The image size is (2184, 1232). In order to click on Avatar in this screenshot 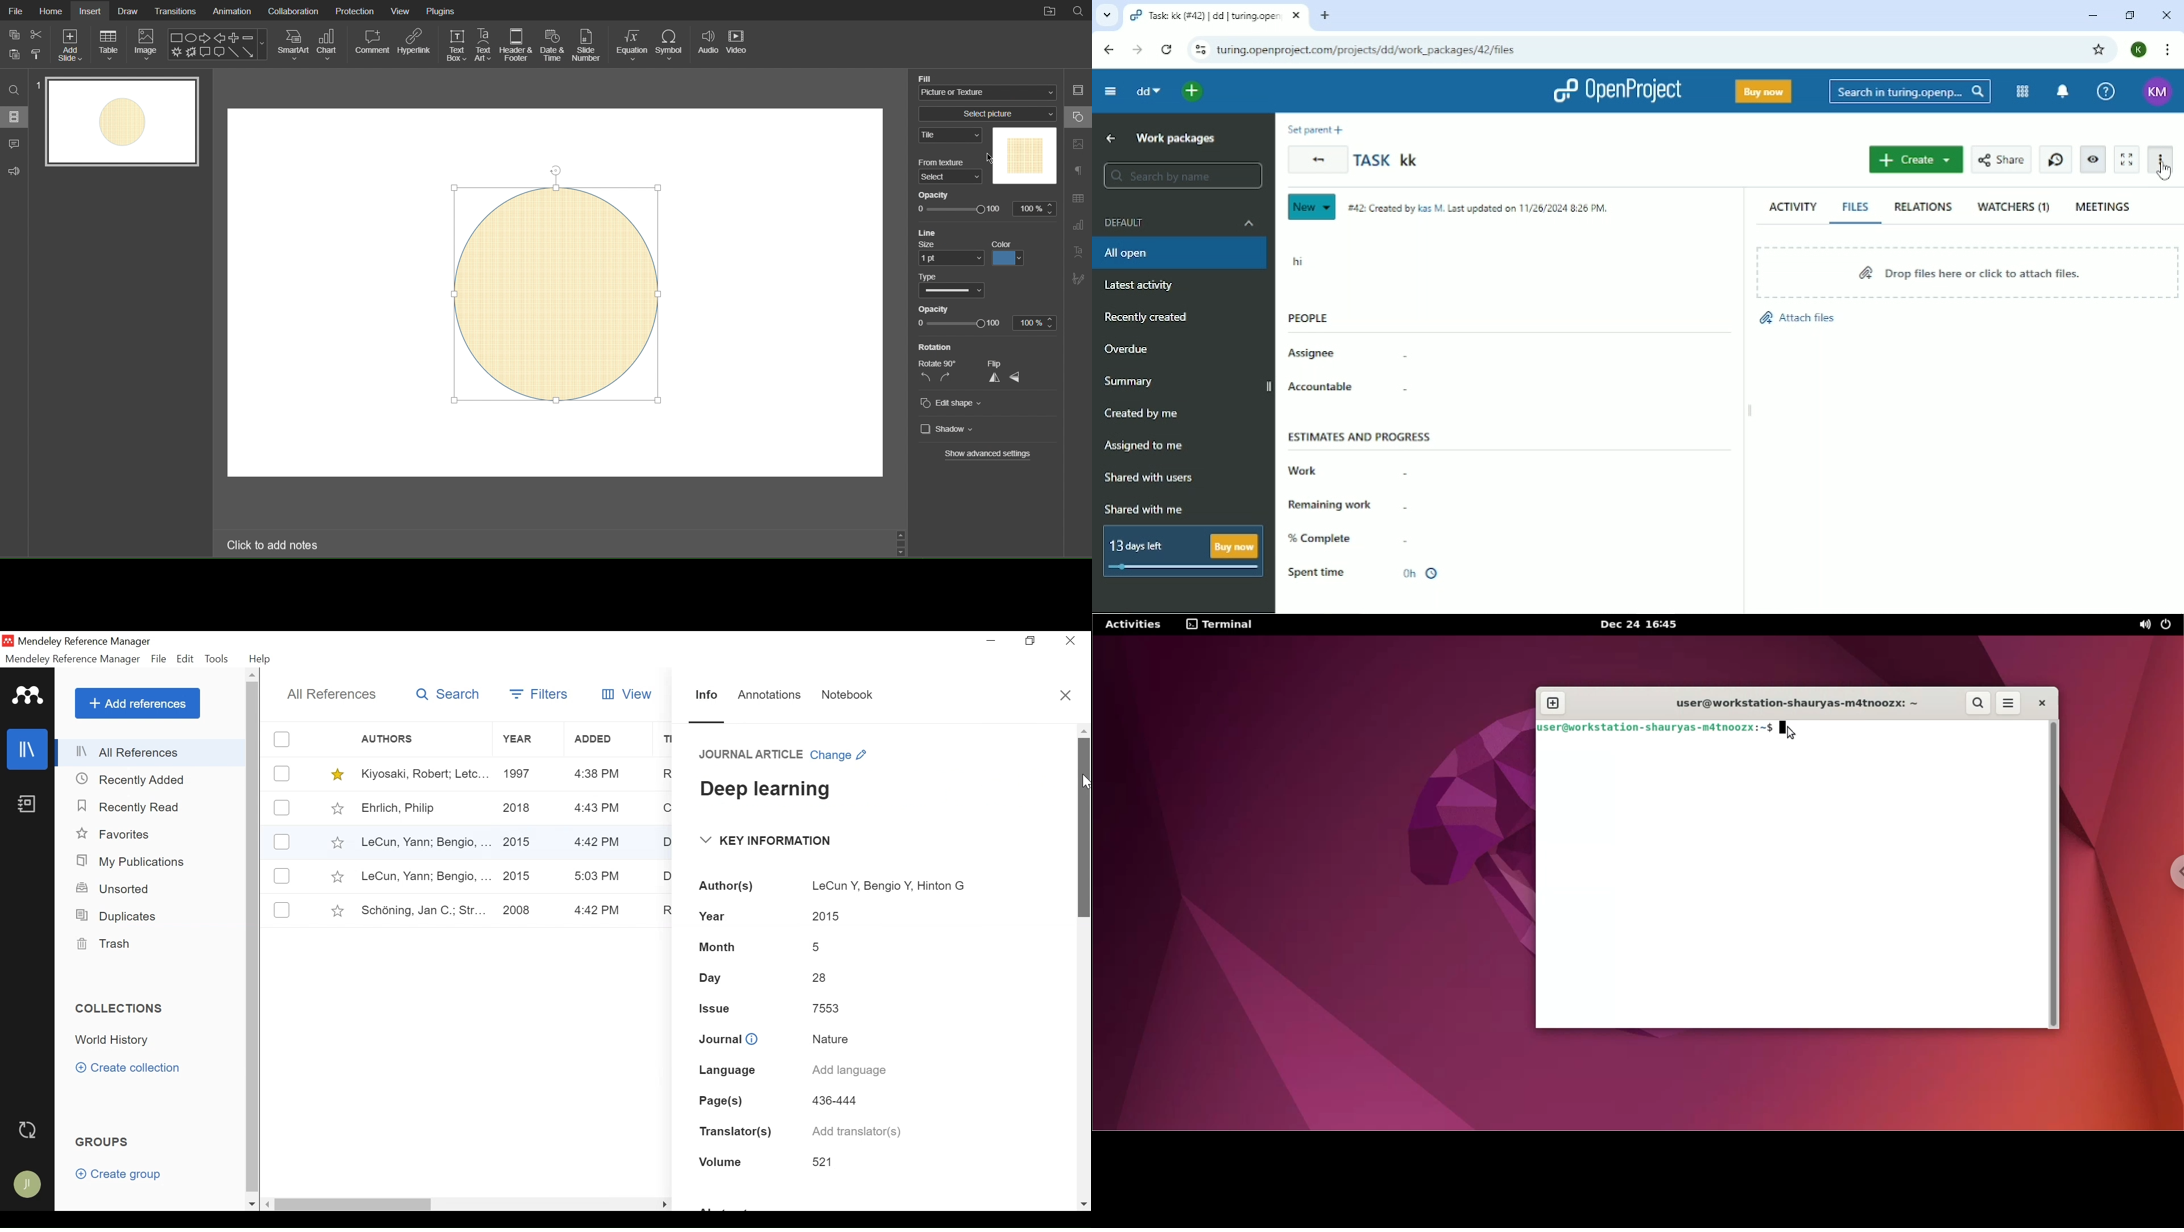, I will do `click(28, 1185)`.